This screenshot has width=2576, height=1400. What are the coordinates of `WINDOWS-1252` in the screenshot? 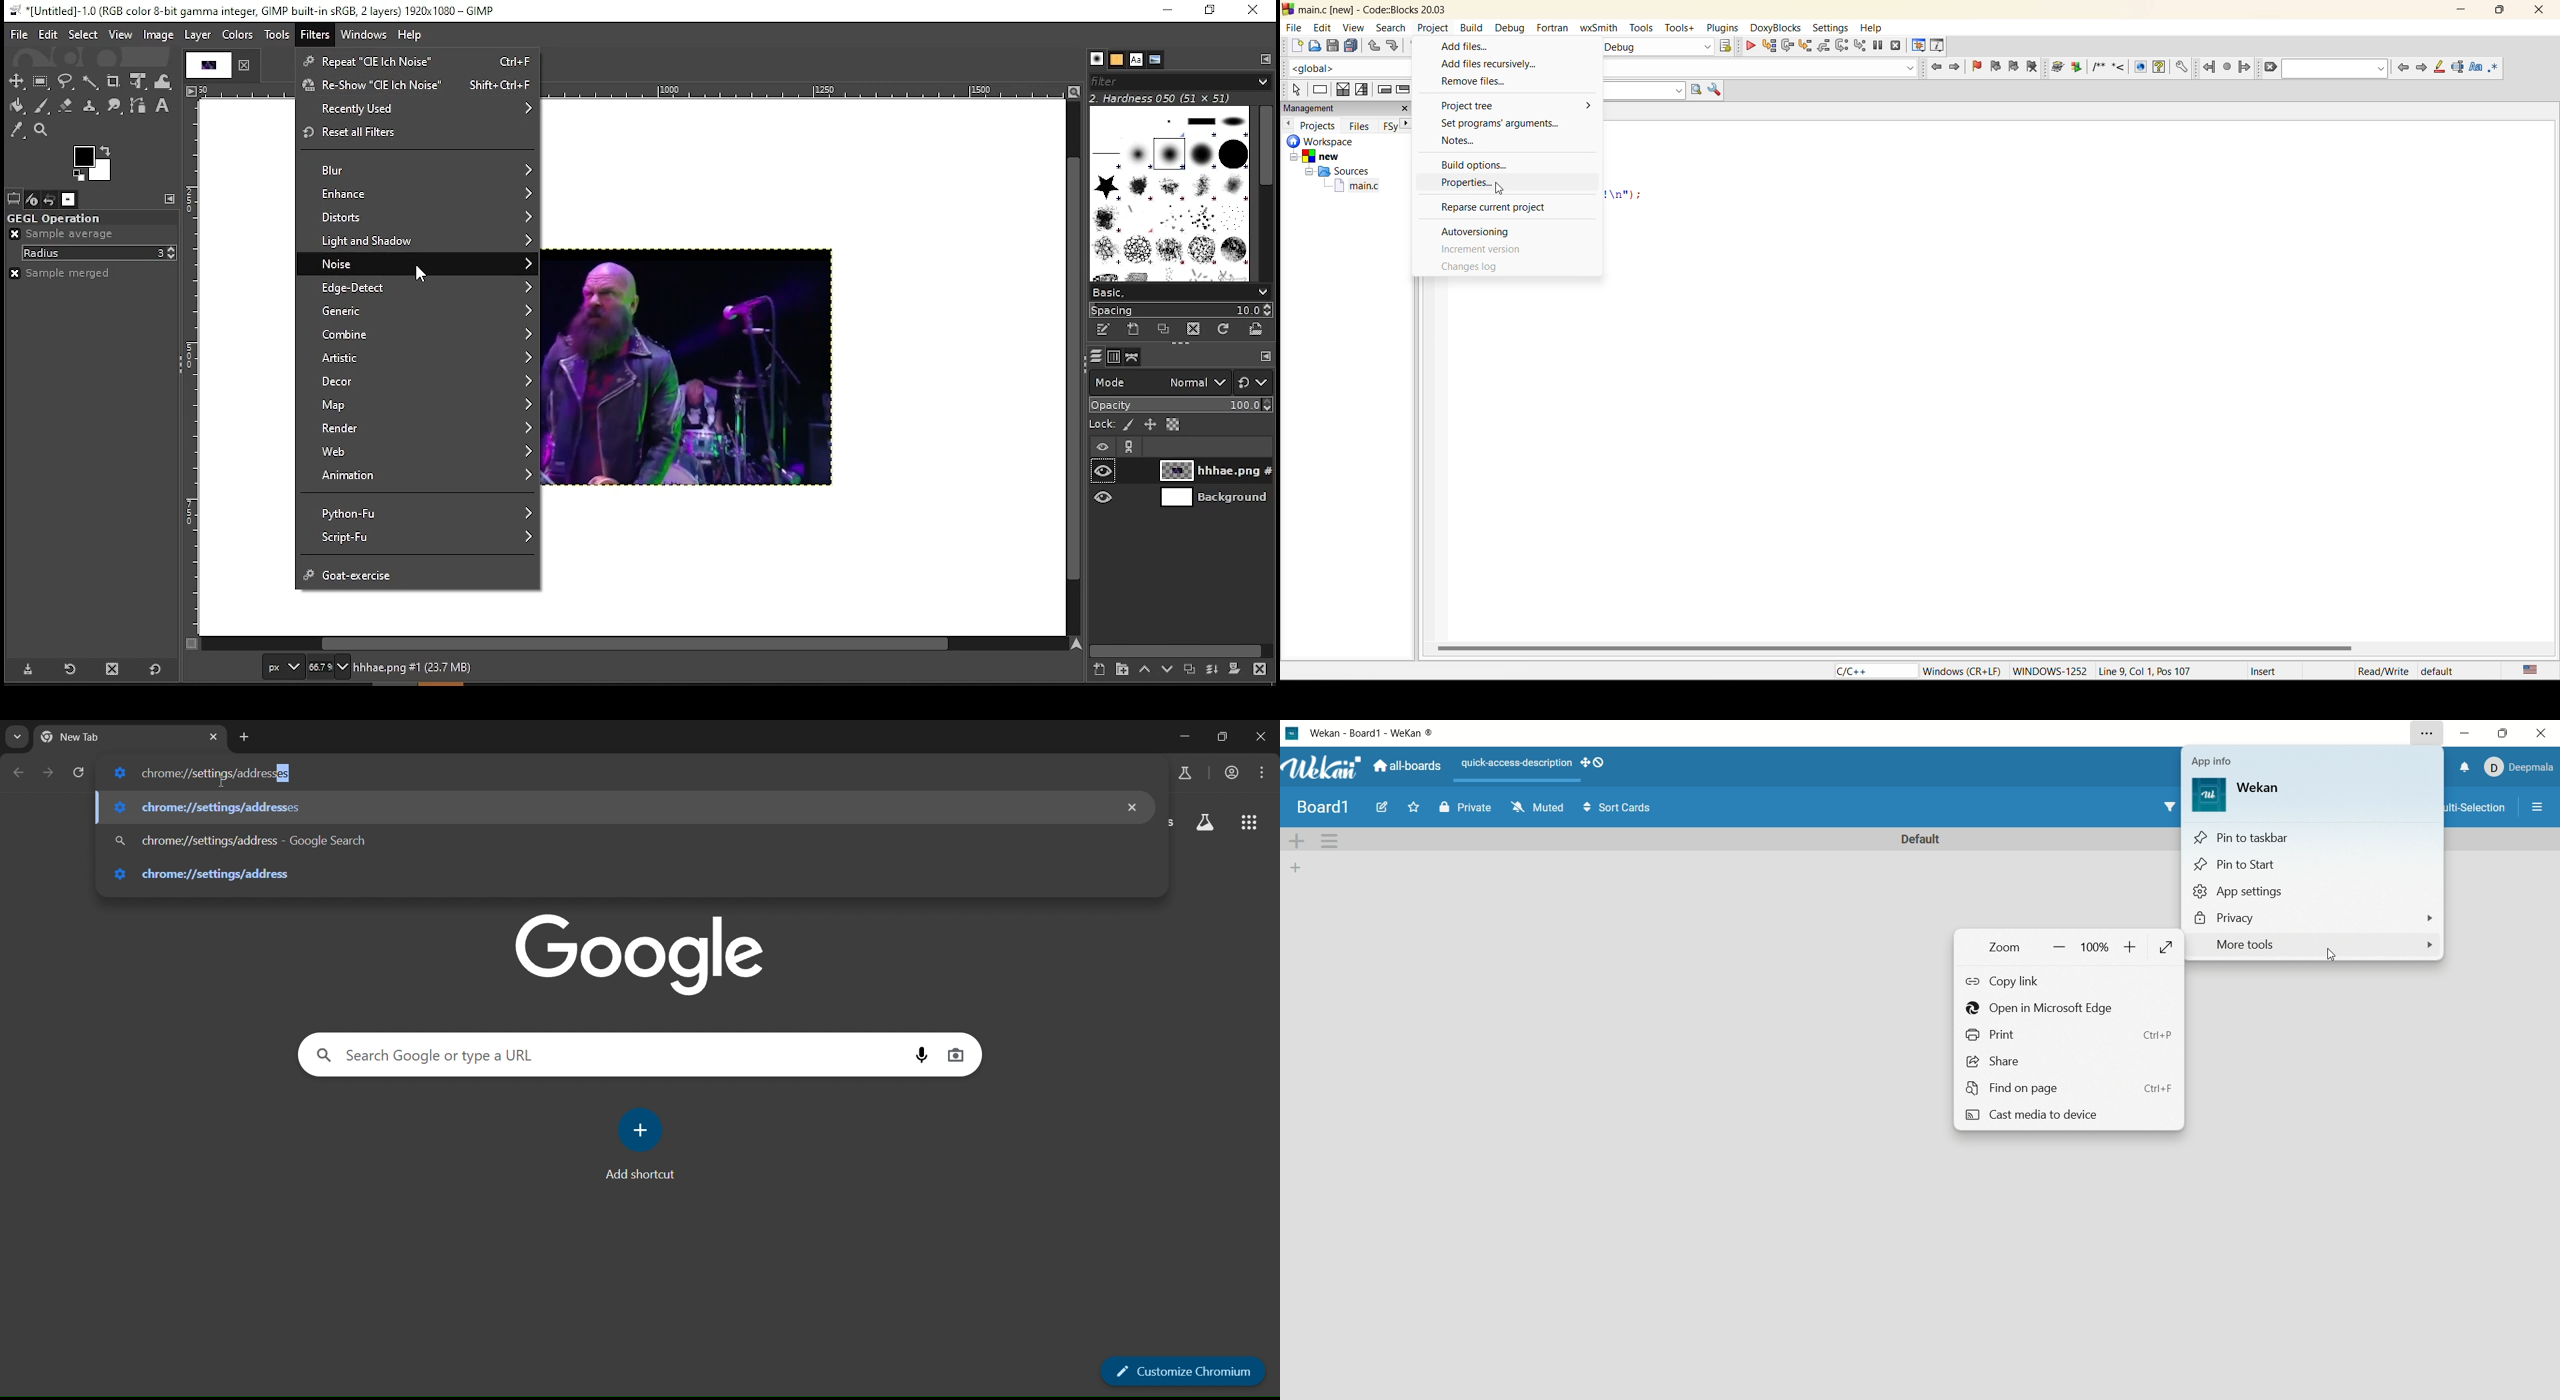 It's located at (2049, 673).